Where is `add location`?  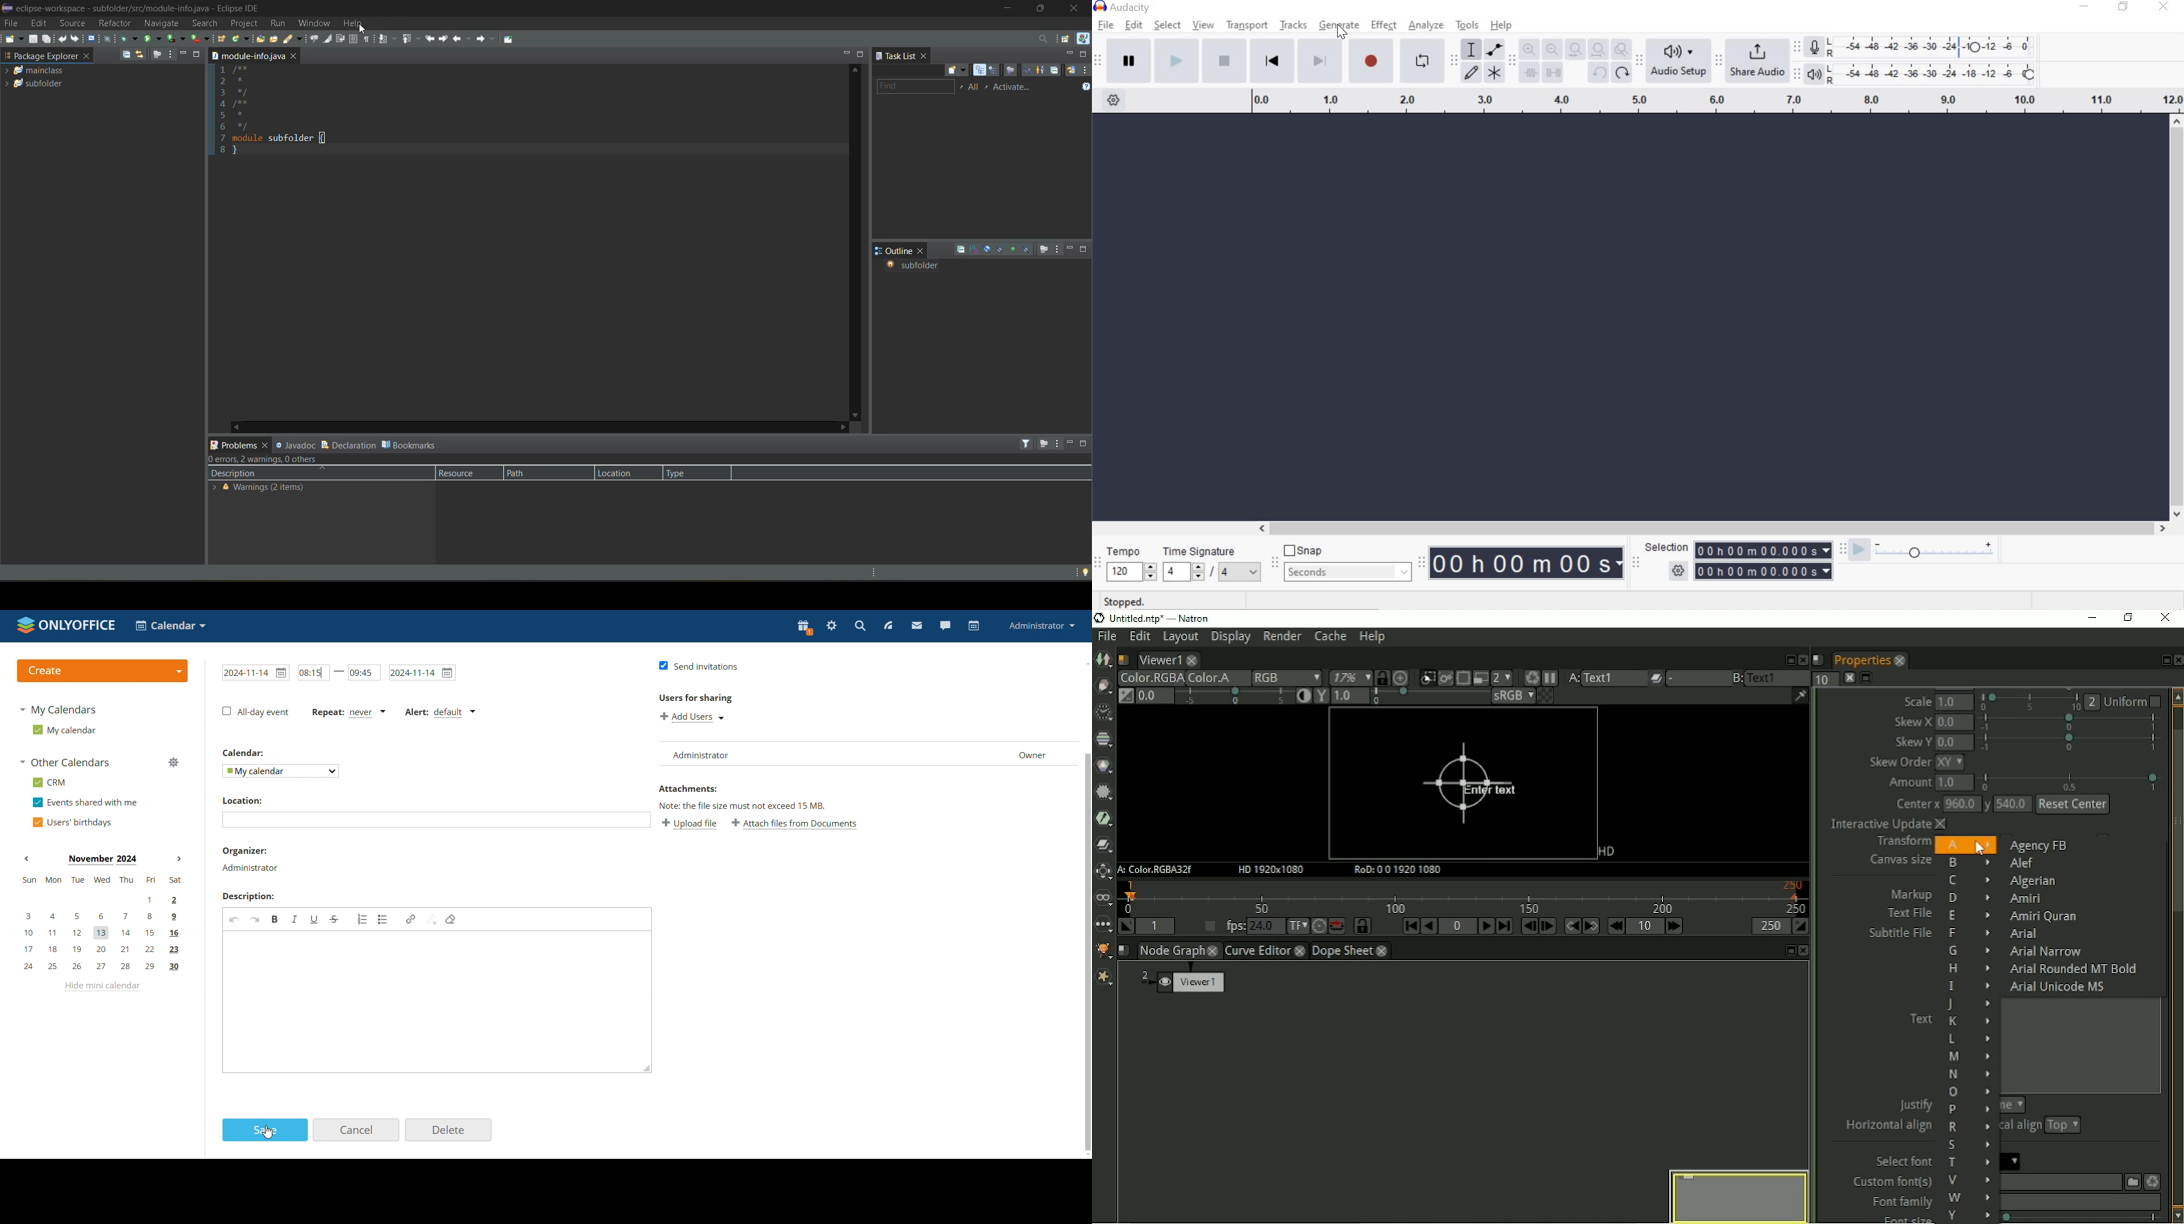
add location is located at coordinates (436, 821).